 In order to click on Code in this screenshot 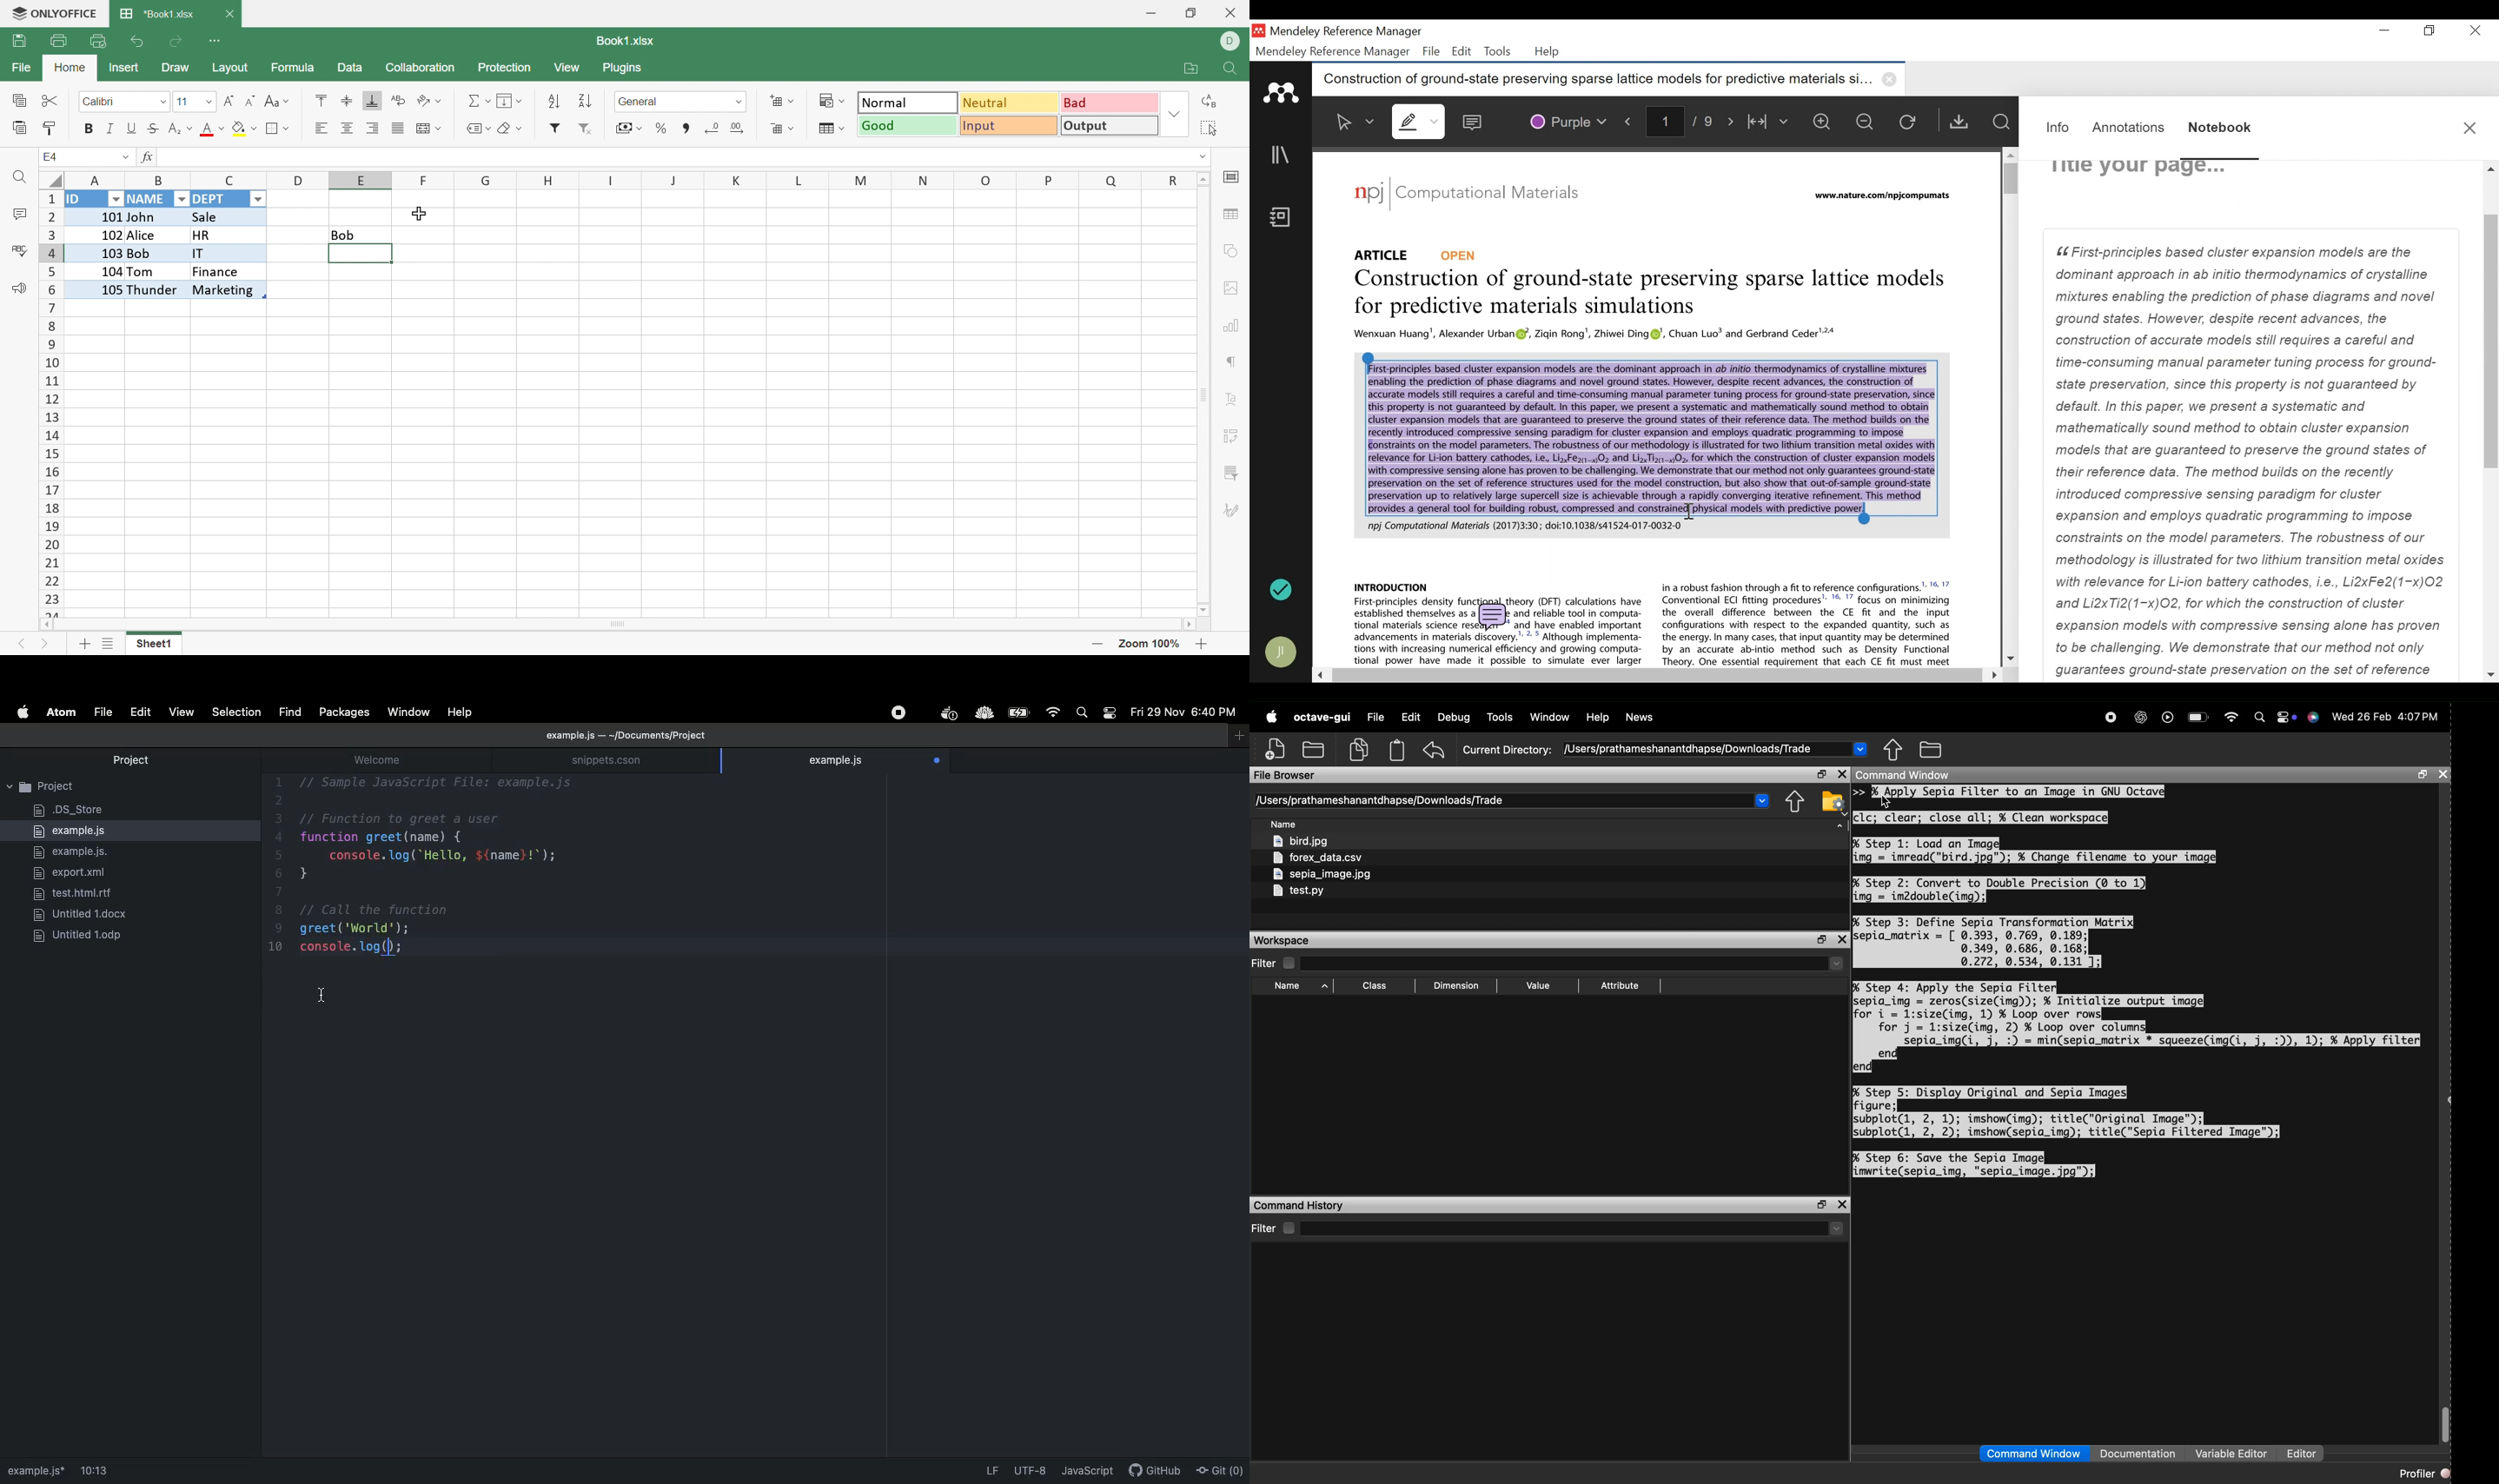, I will do `click(460, 864)`.